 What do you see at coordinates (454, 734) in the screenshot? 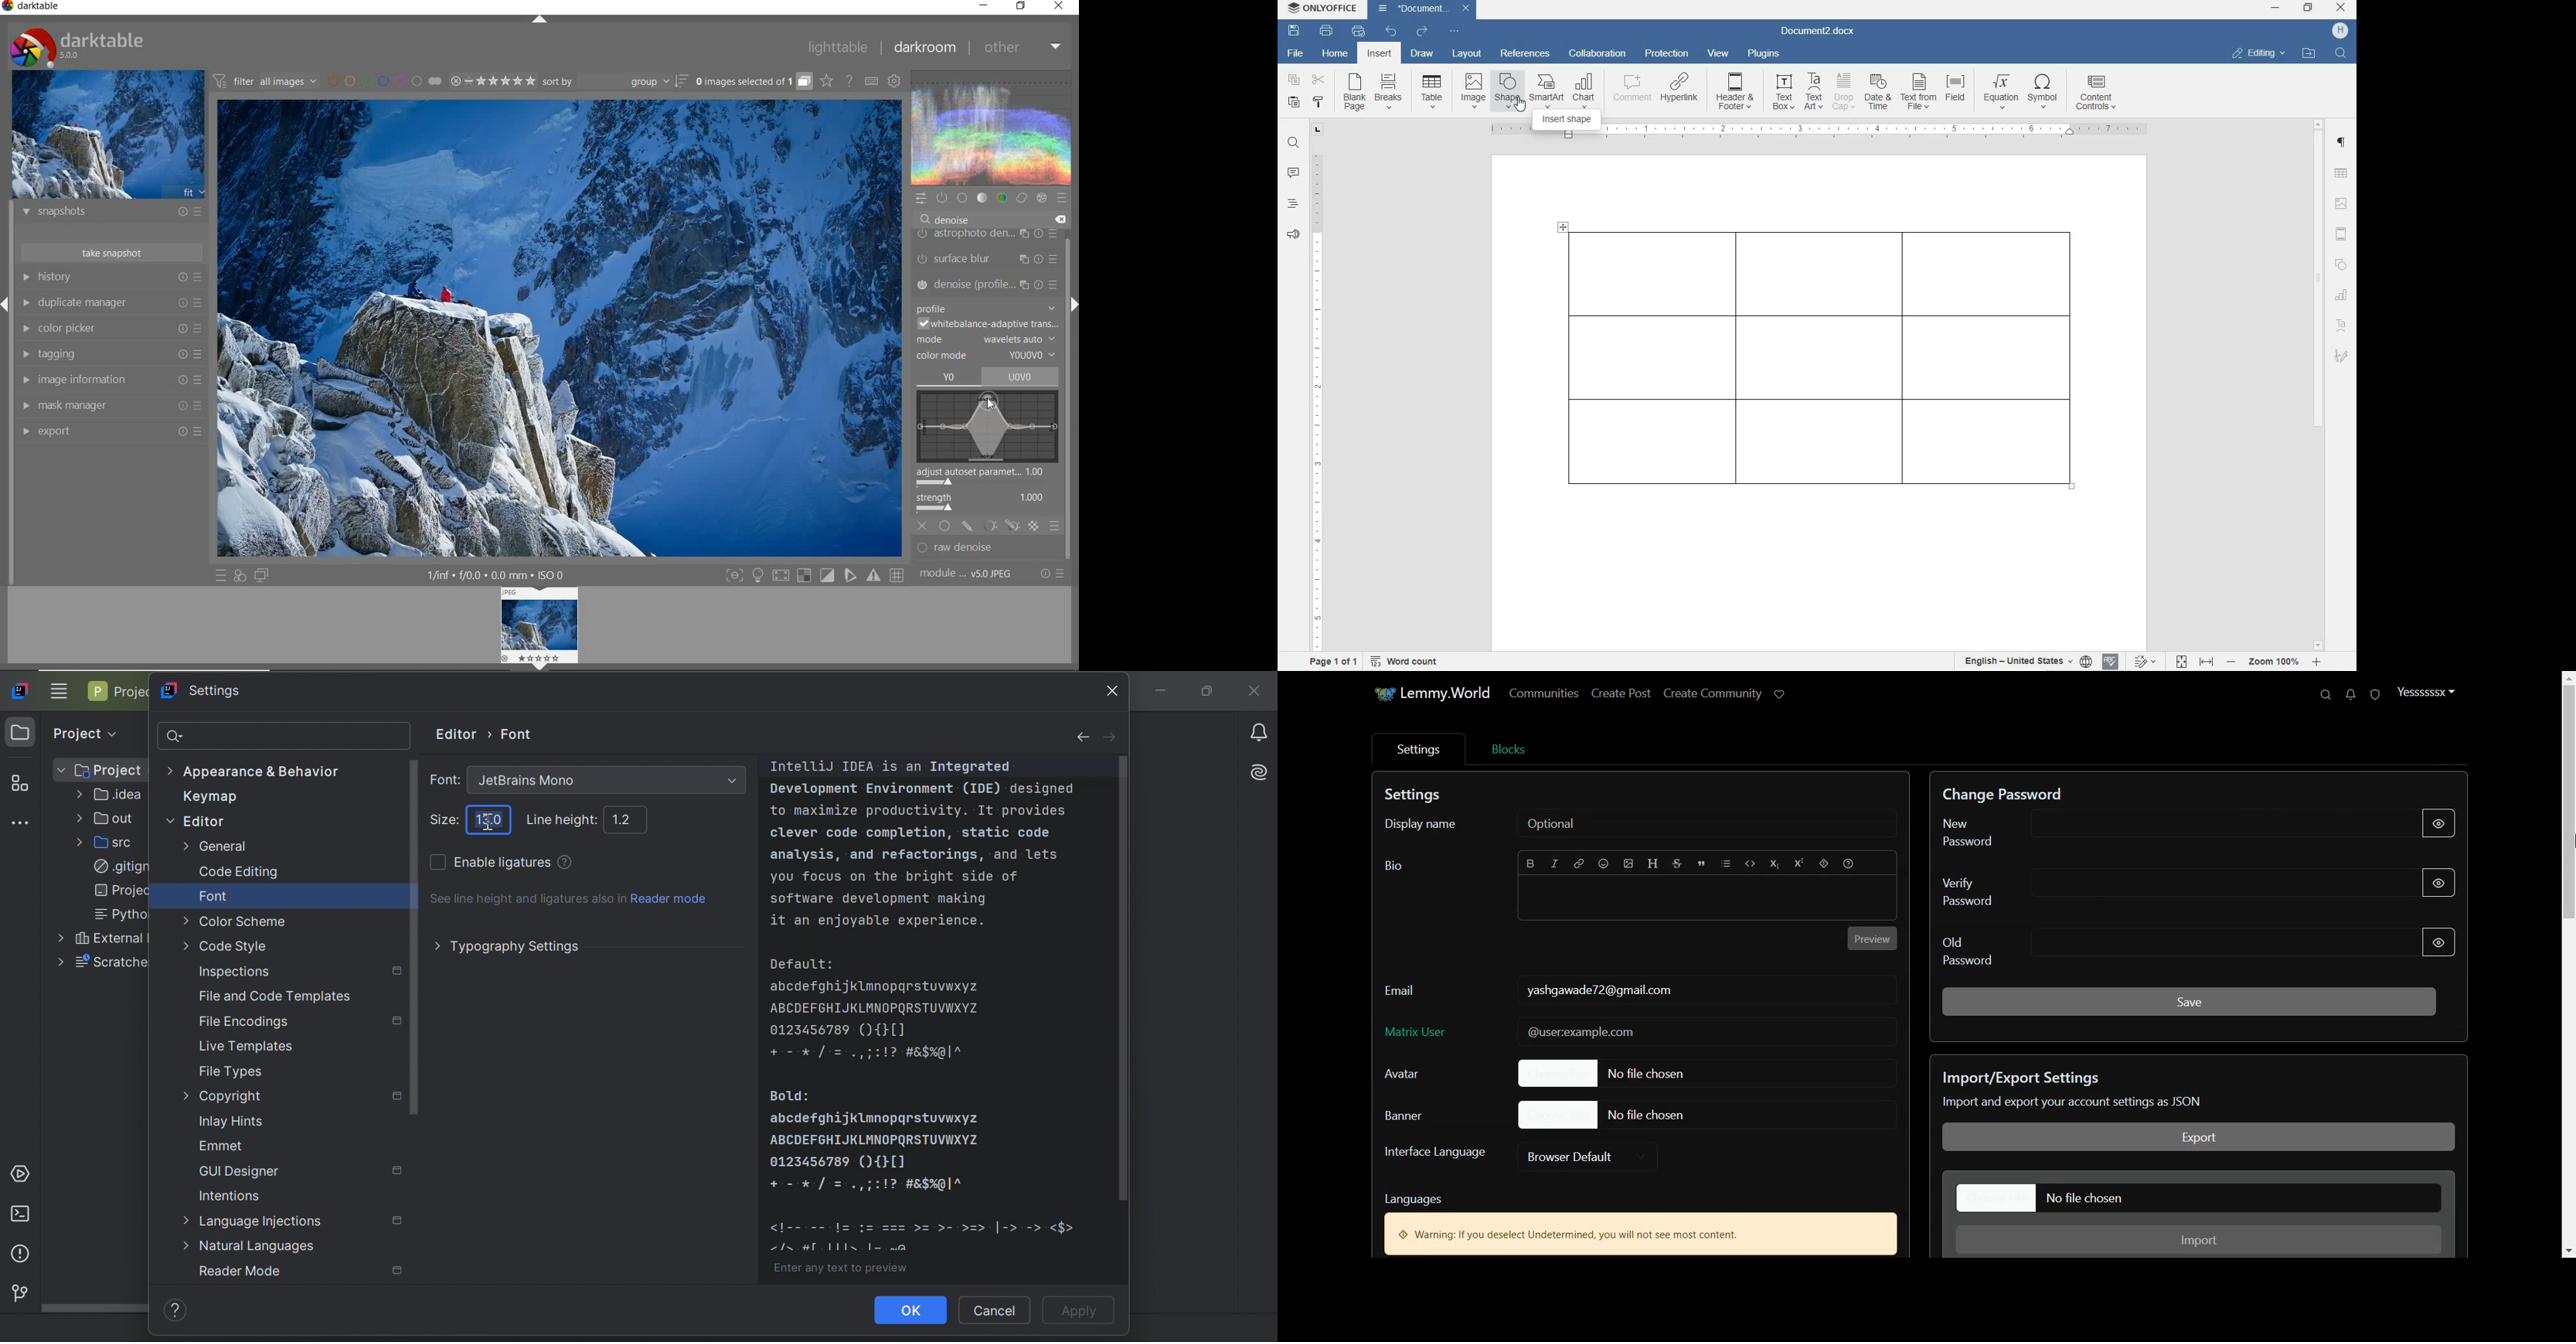
I see `Editor` at bounding box center [454, 734].